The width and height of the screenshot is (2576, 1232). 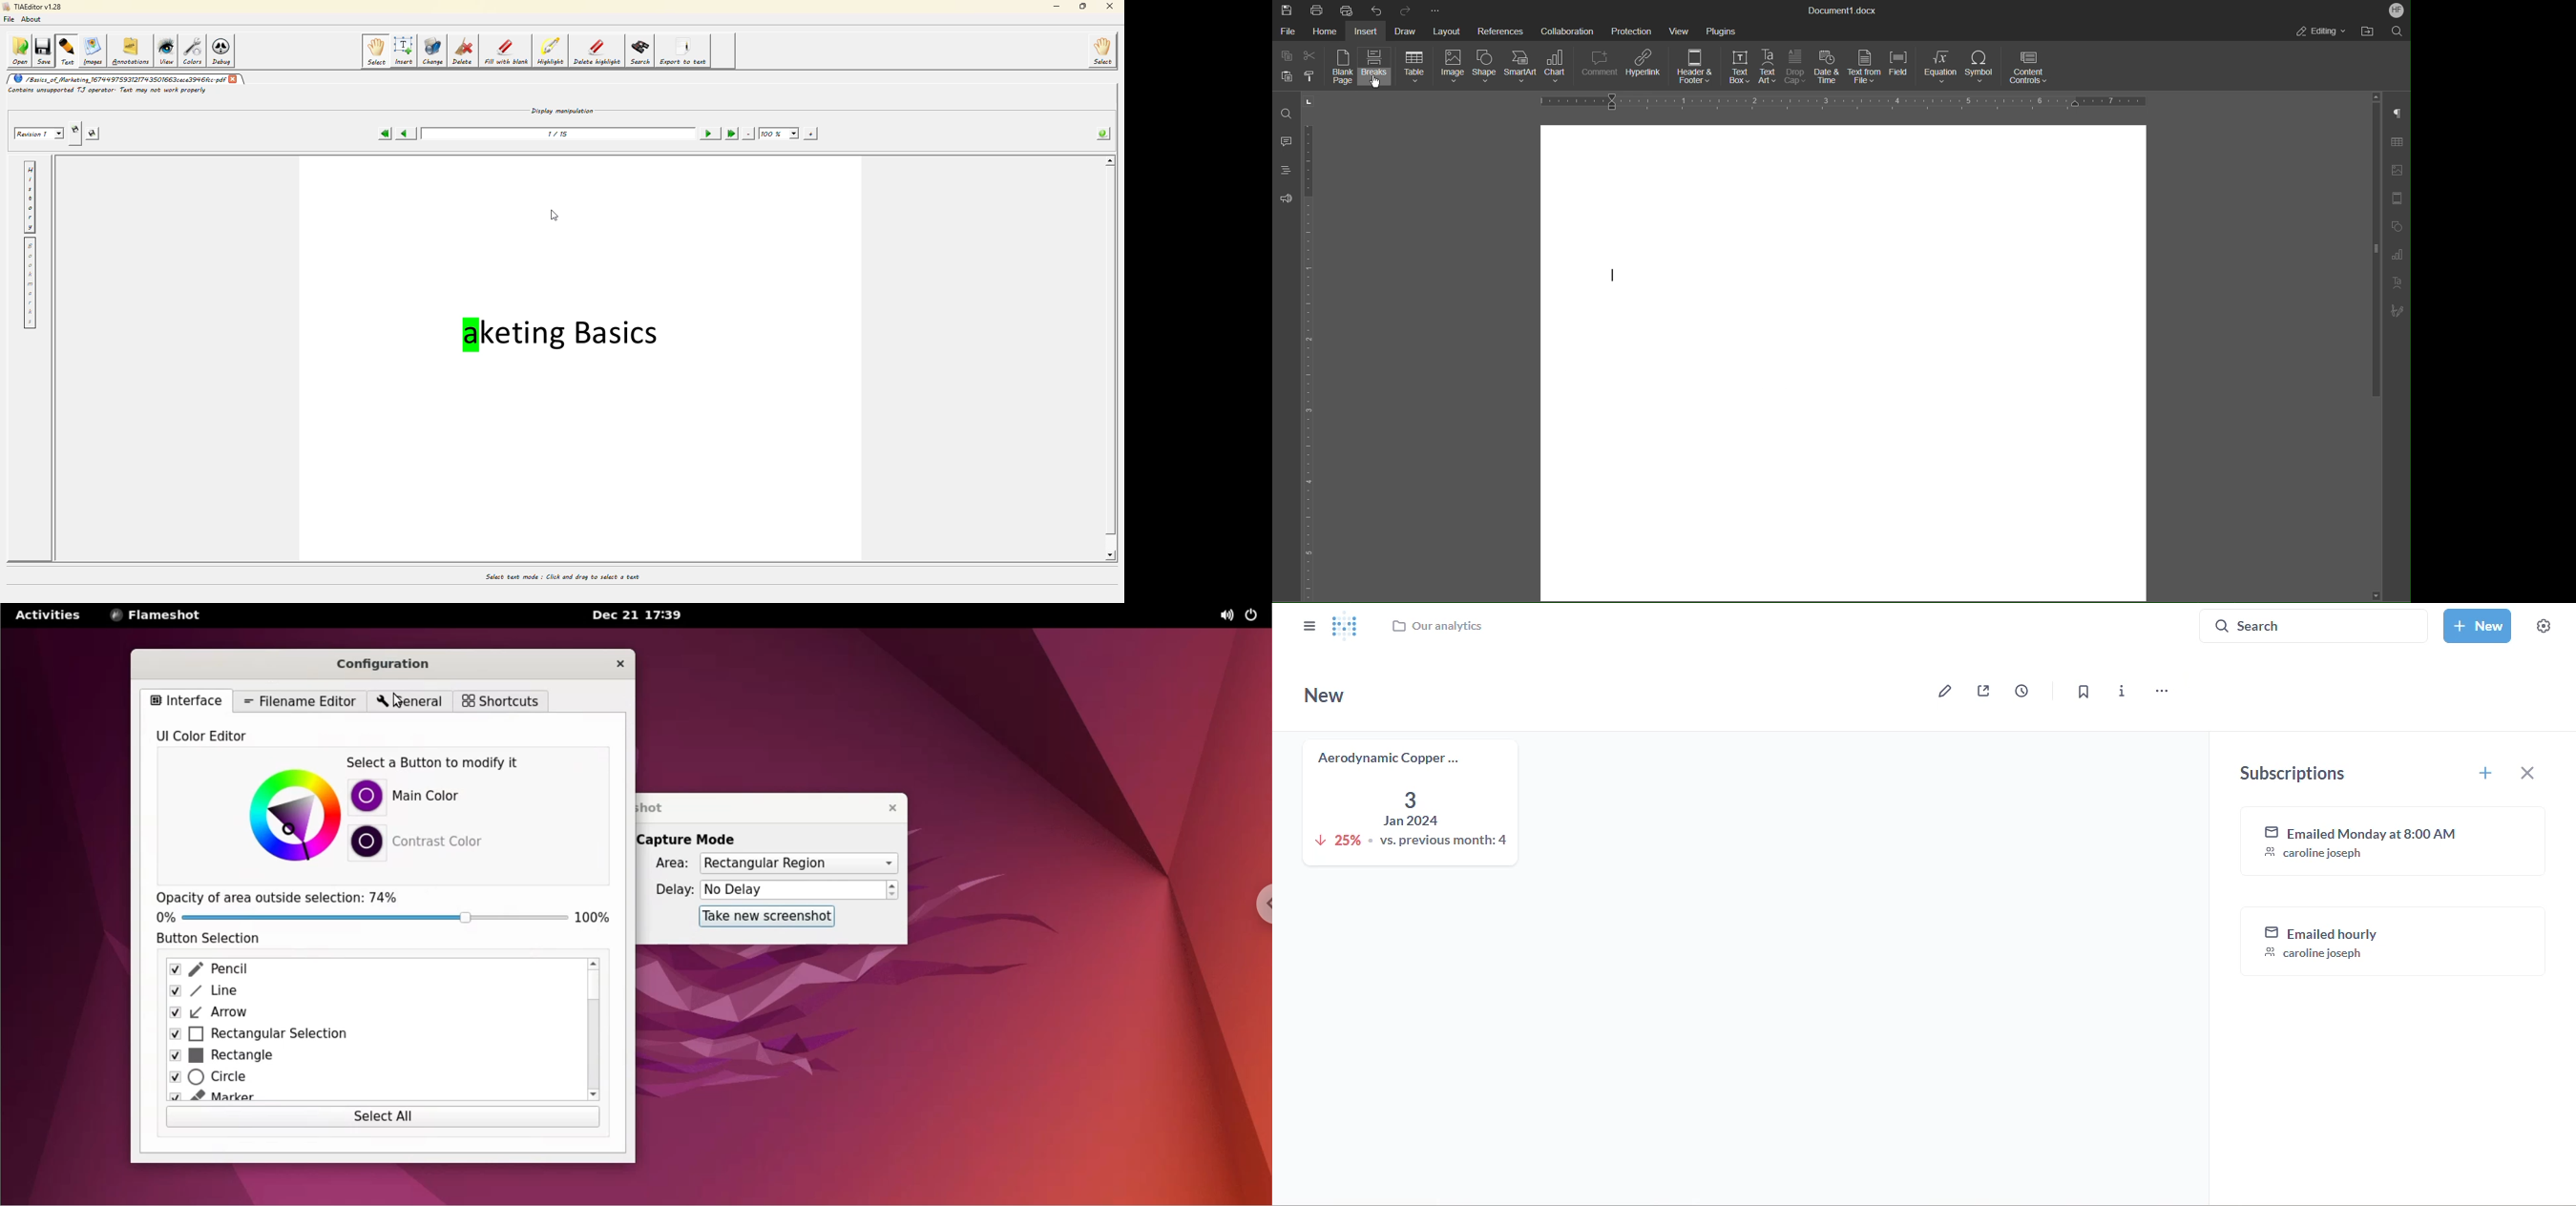 I want to click on Chart, so click(x=1557, y=68).